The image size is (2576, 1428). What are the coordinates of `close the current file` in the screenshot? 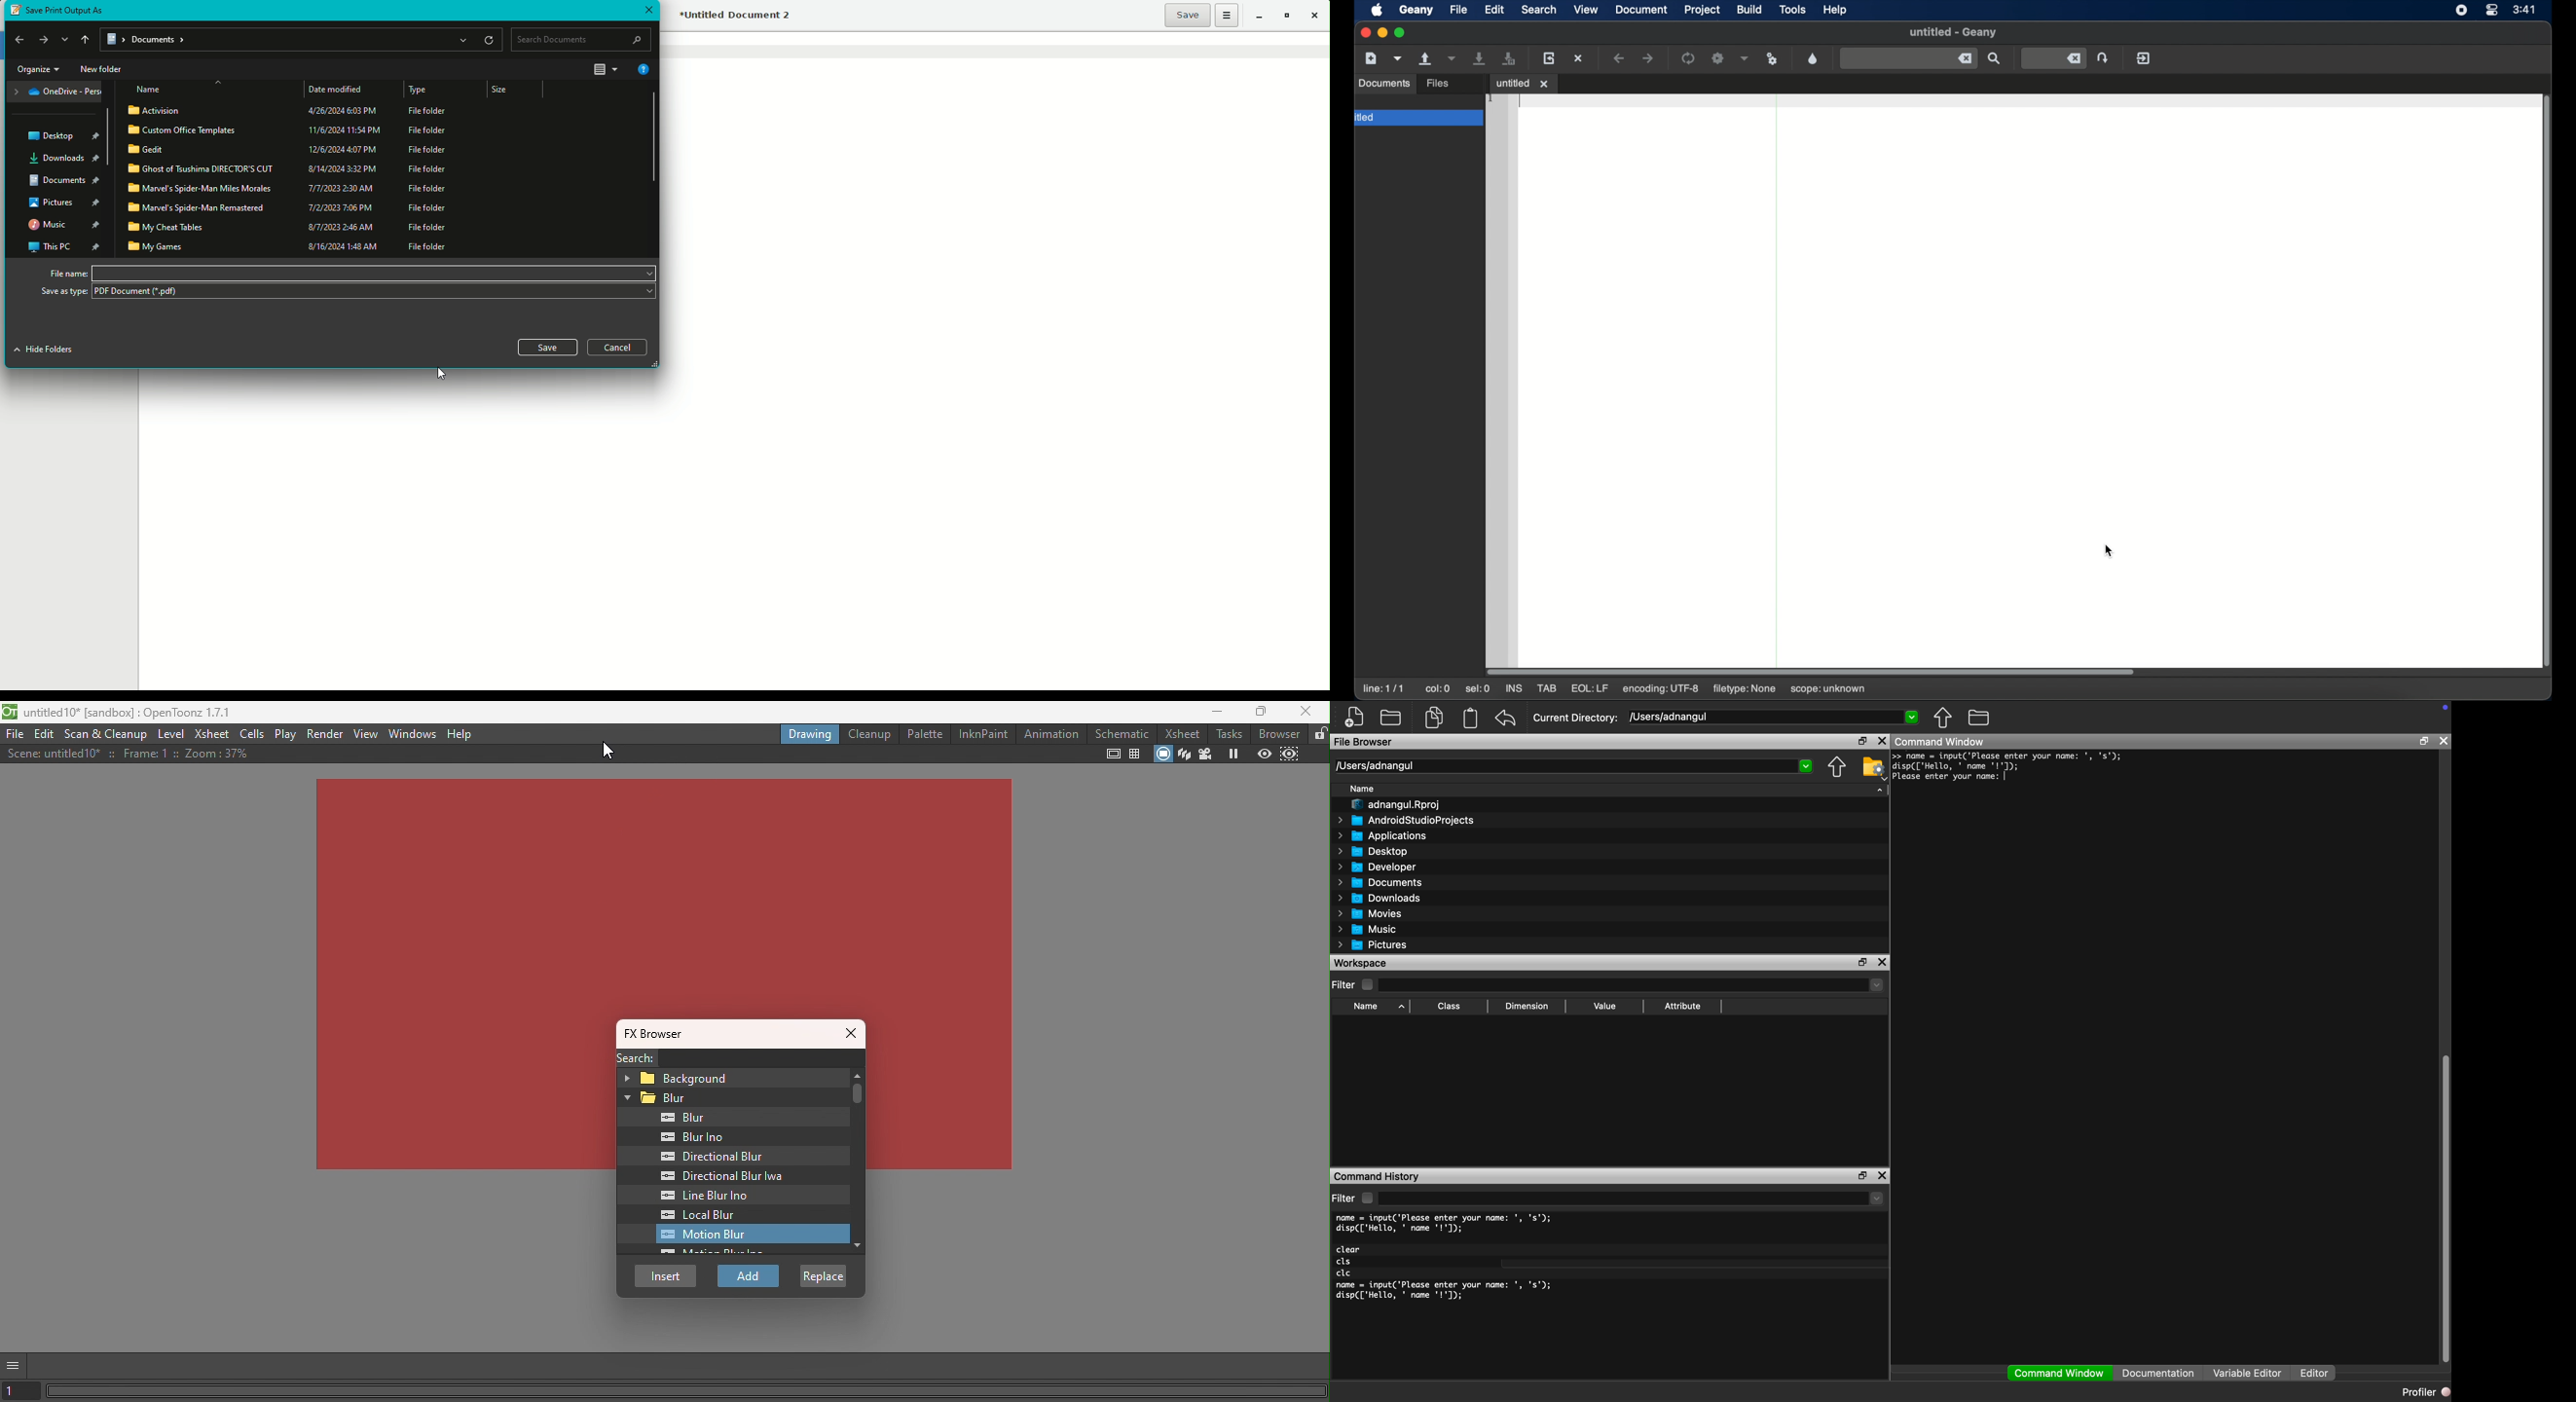 It's located at (1579, 58).